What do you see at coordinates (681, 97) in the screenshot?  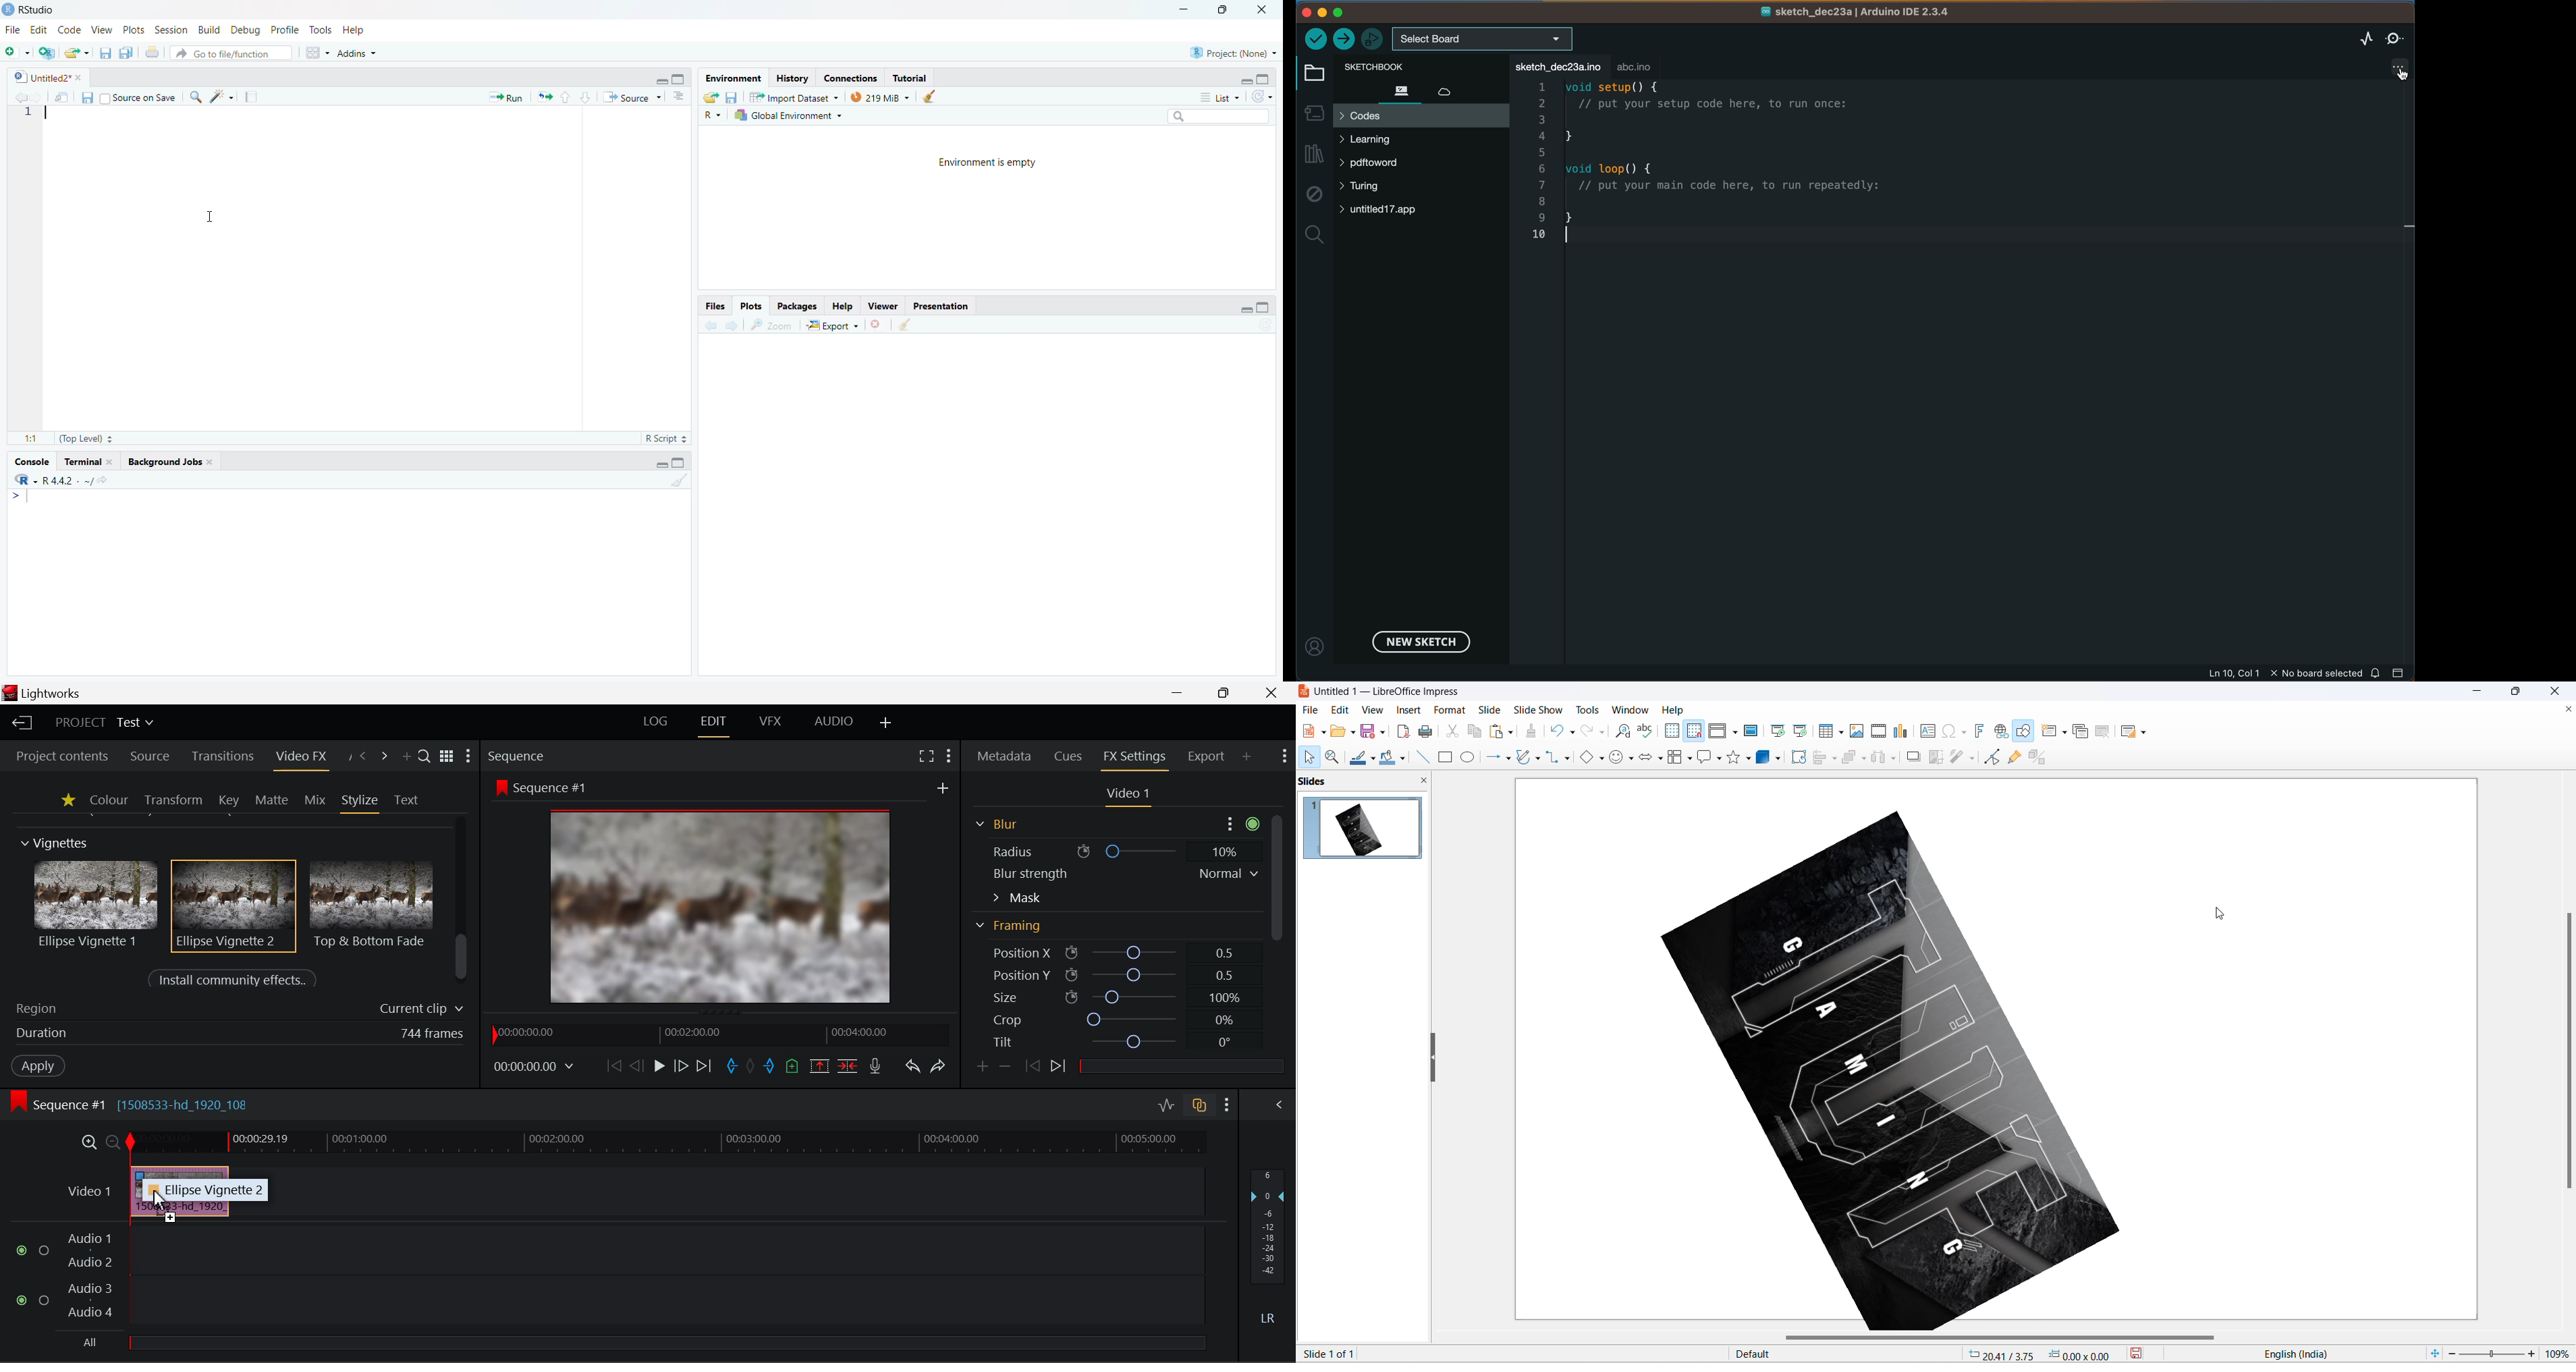 I see `Show document outline` at bounding box center [681, 97].